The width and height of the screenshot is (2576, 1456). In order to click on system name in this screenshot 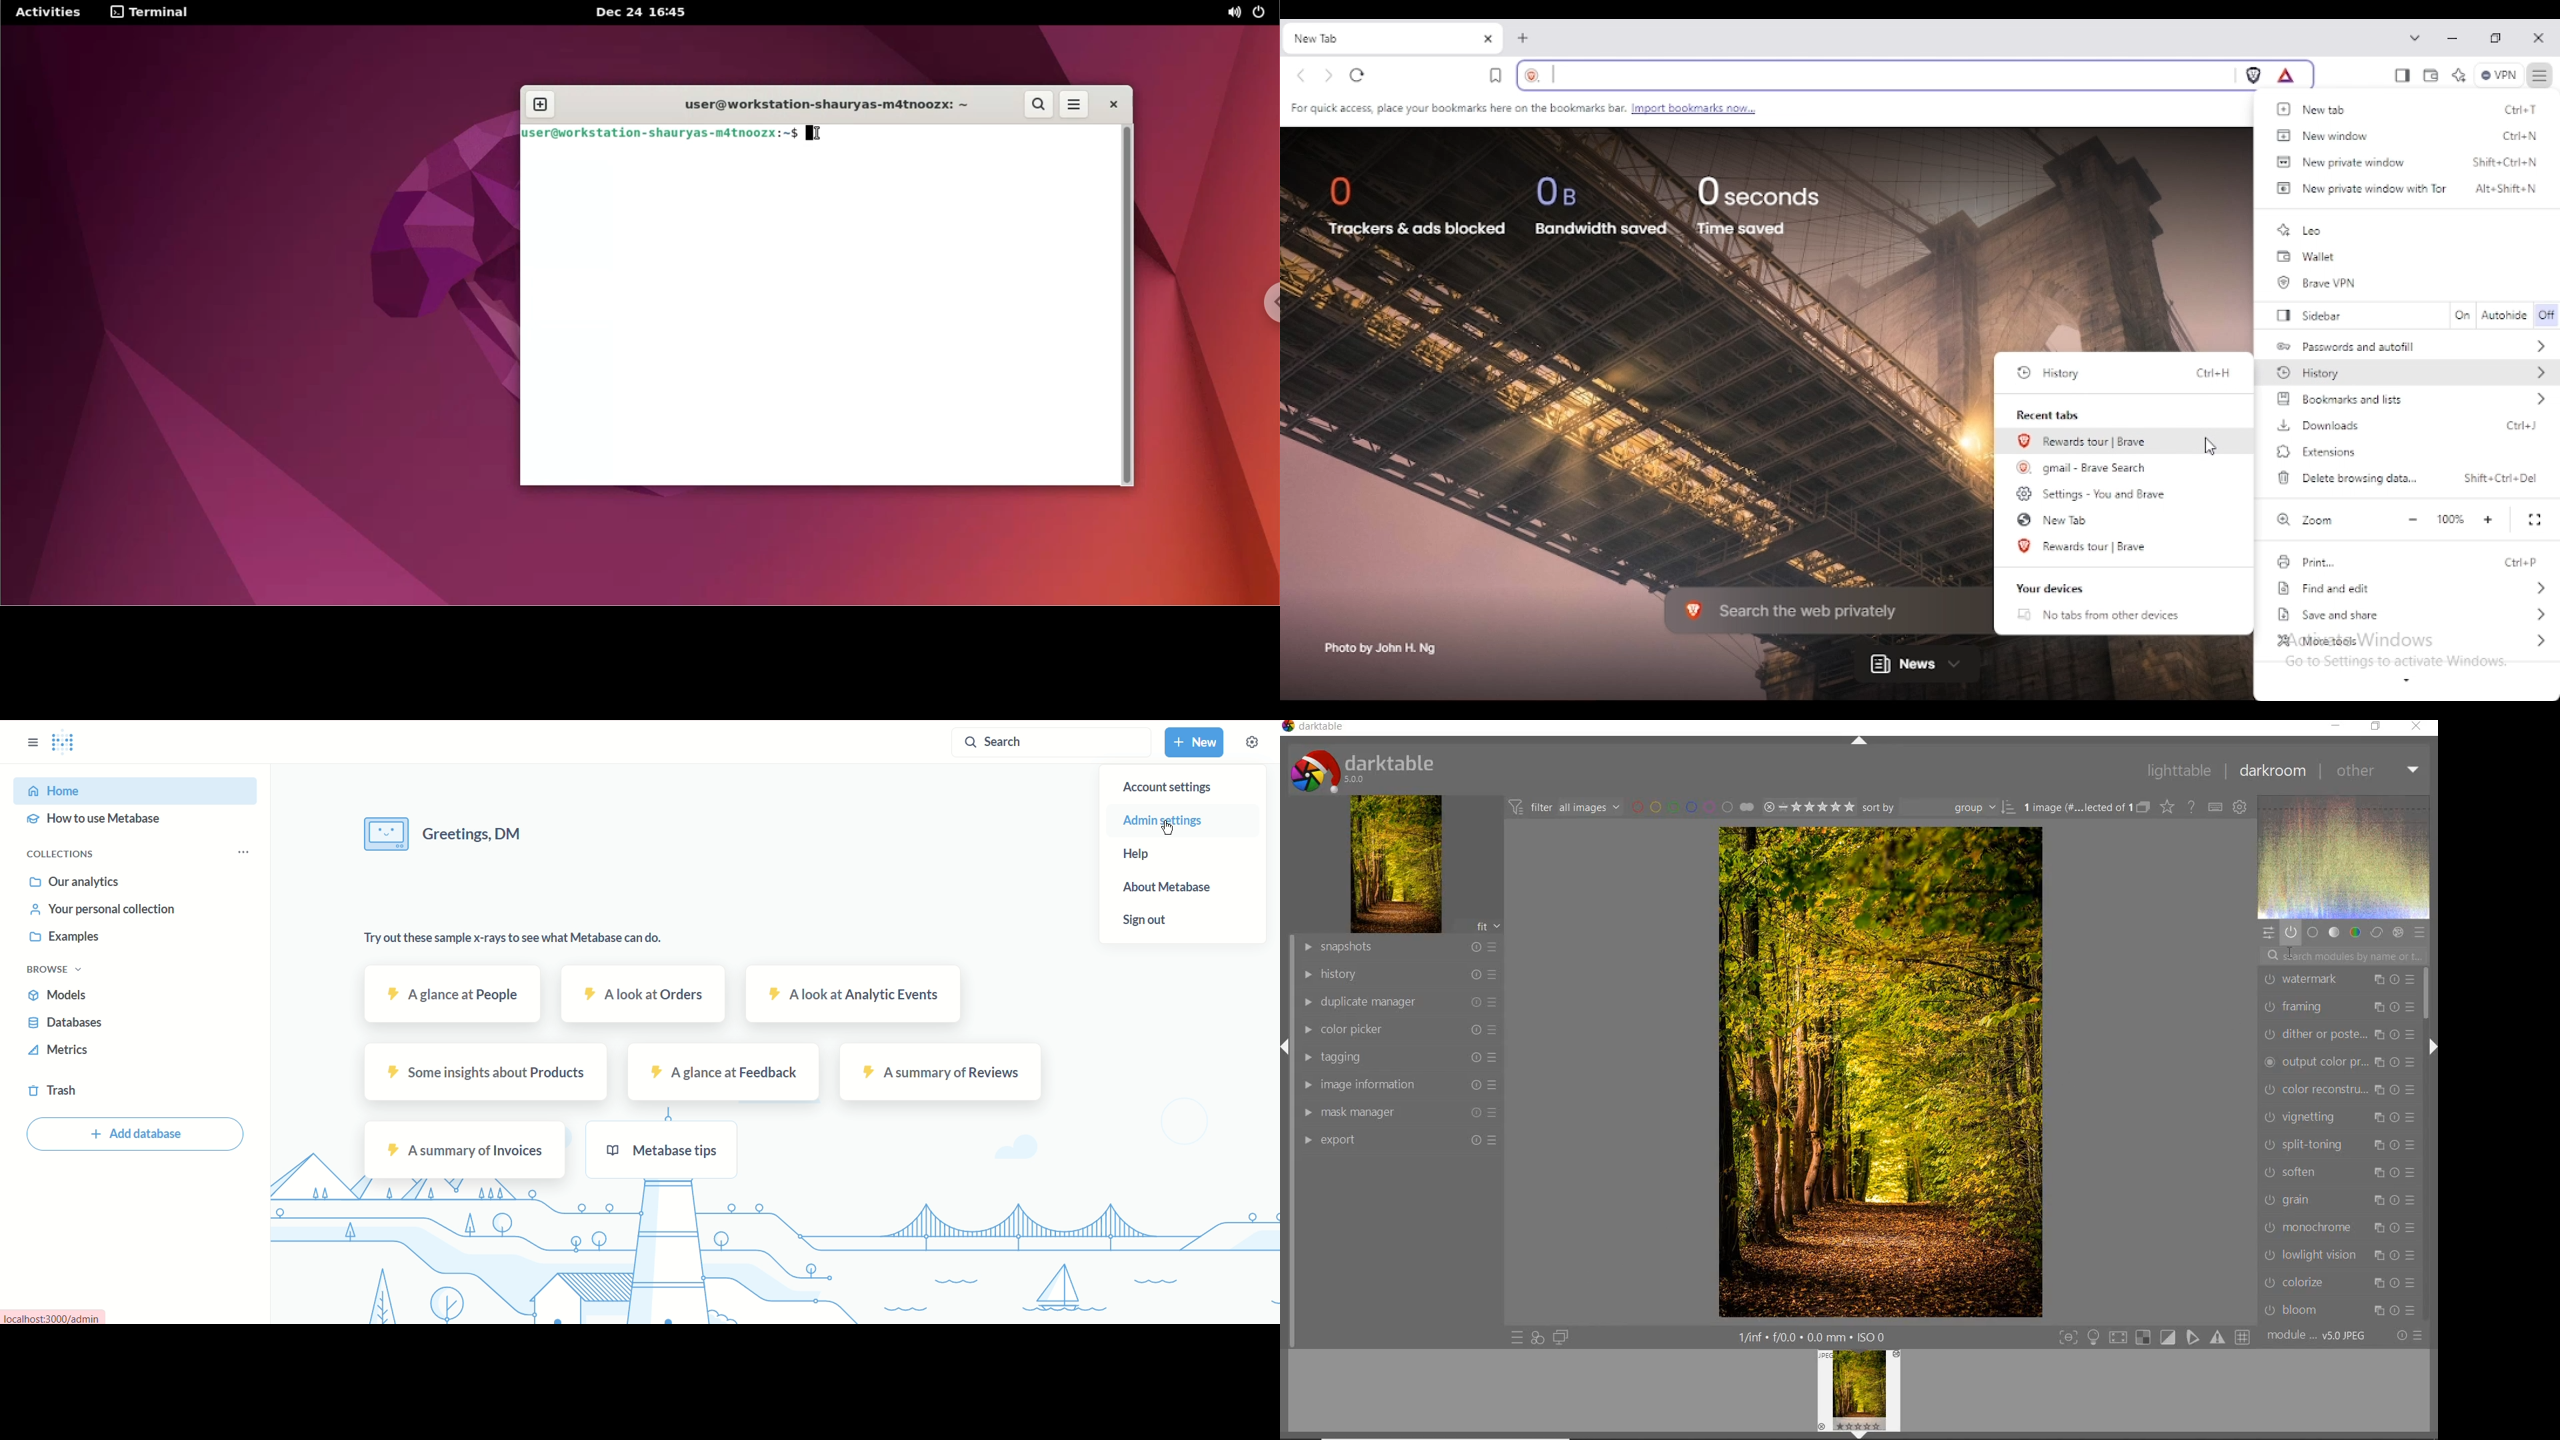, I will do `click(1313, 727)`.